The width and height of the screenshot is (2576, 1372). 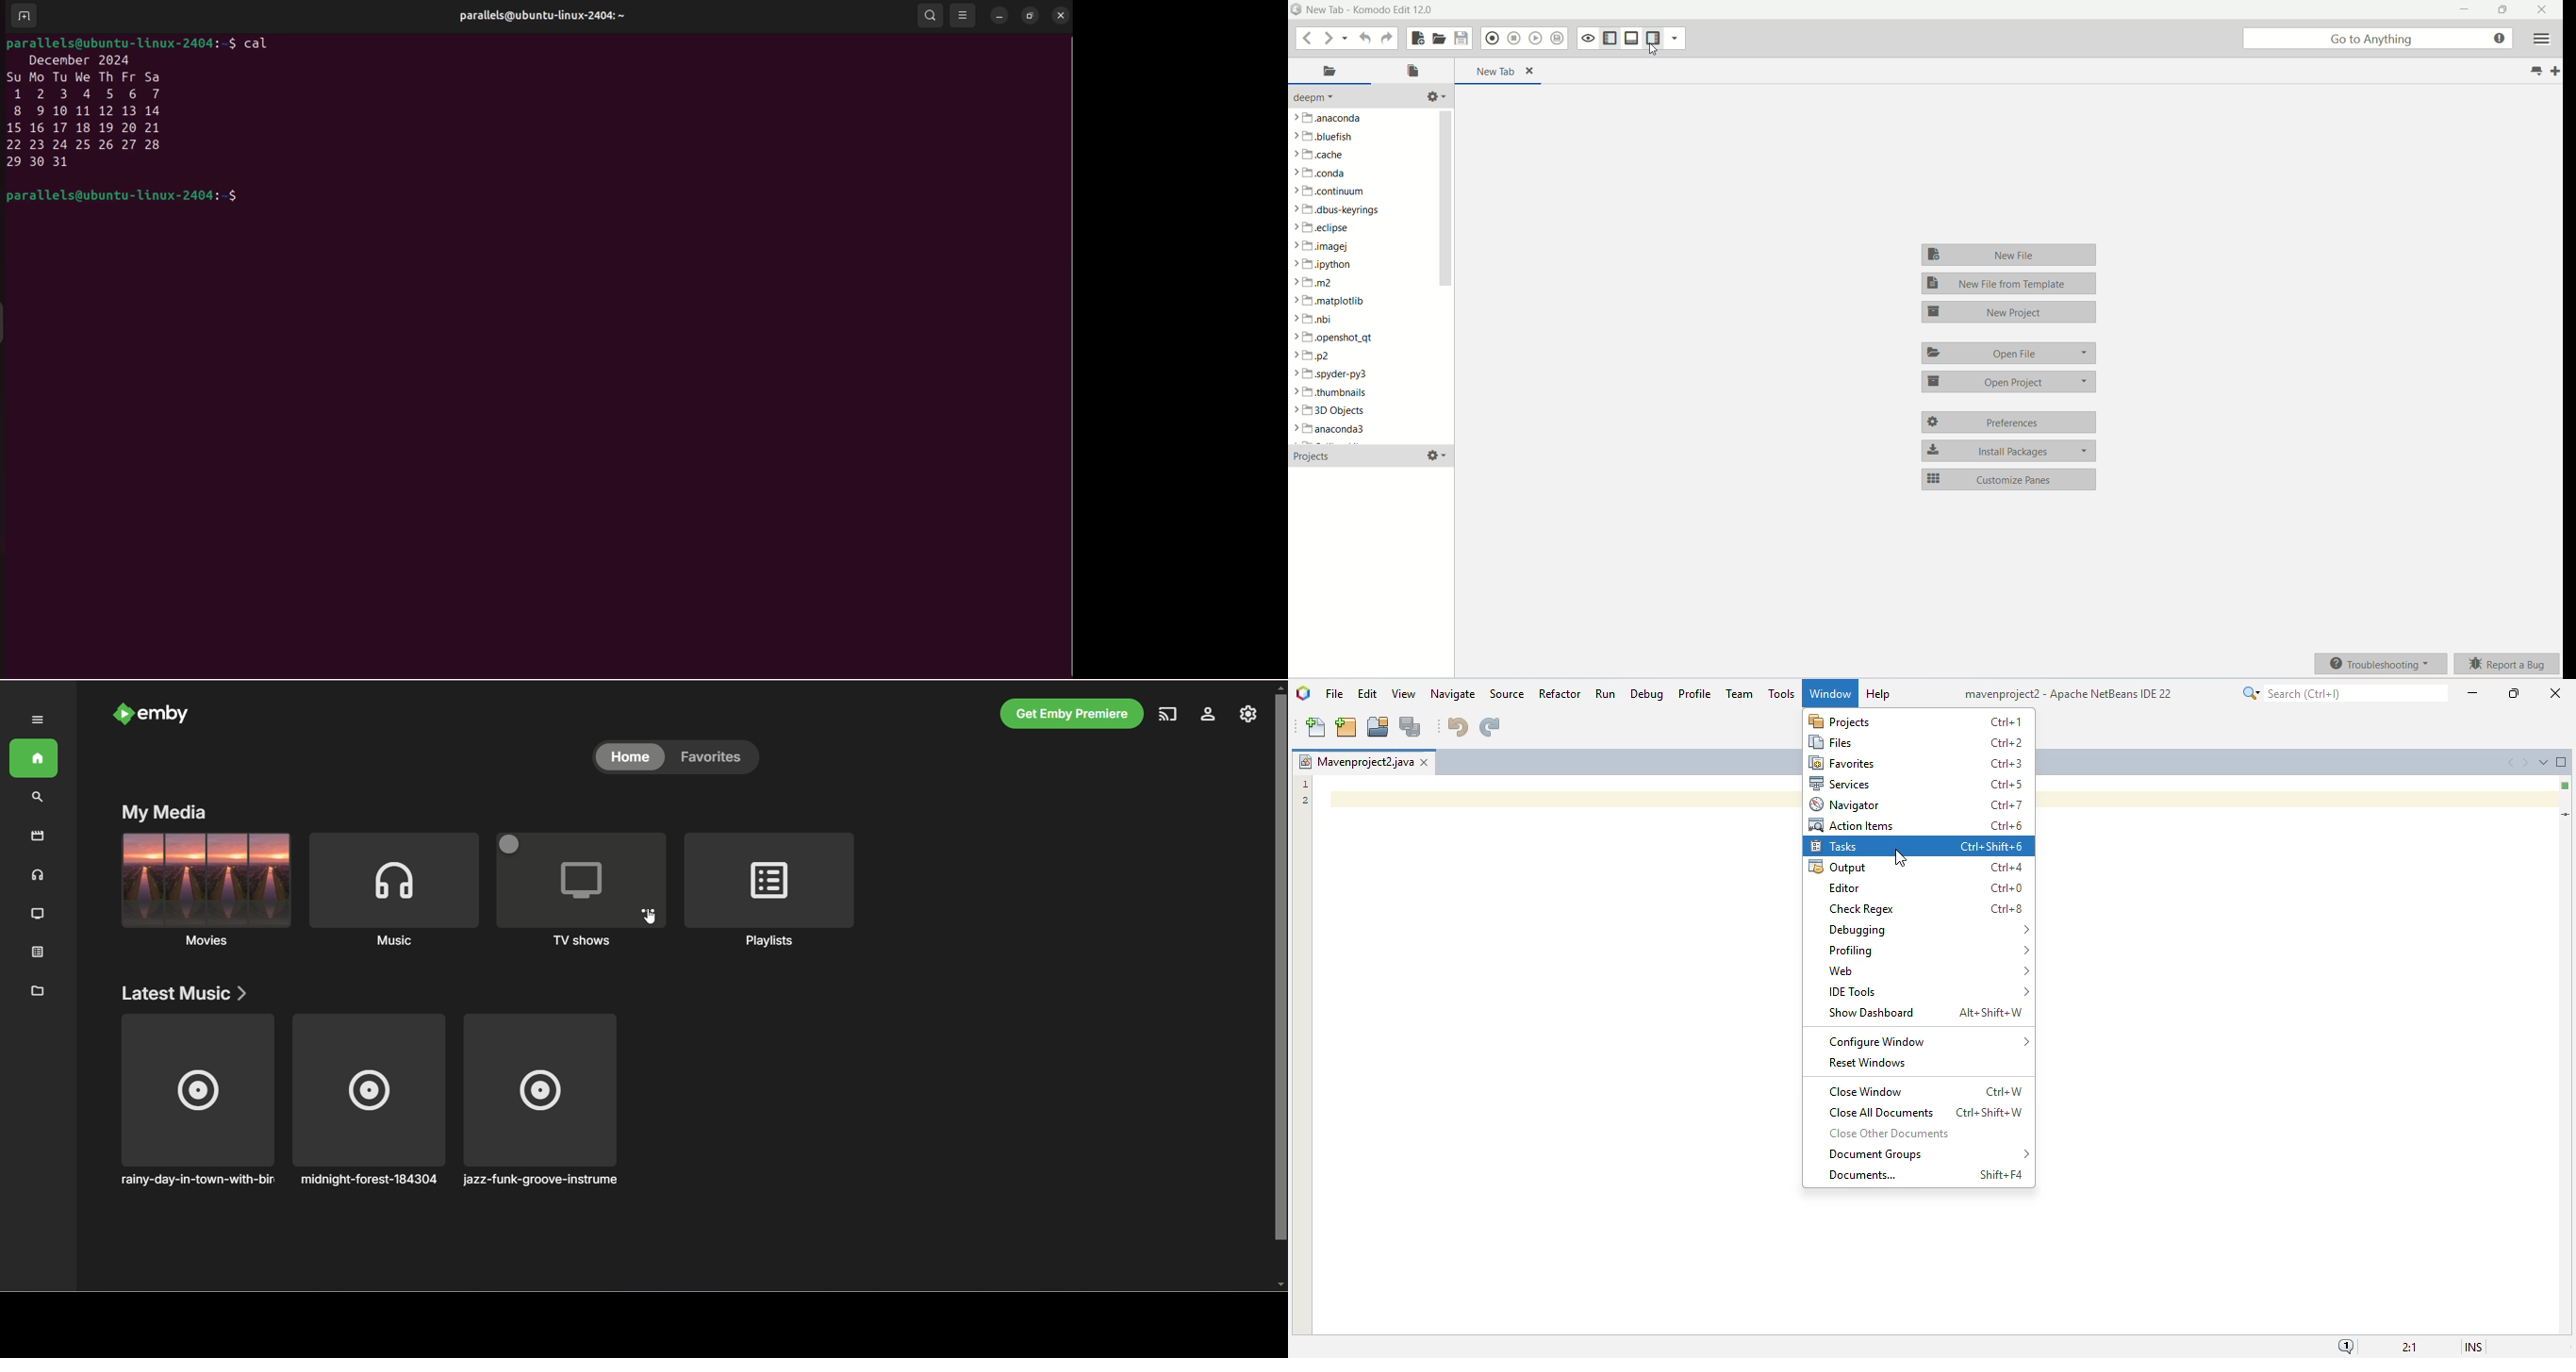 I want to click on m2, so click(x=1315, y=282).